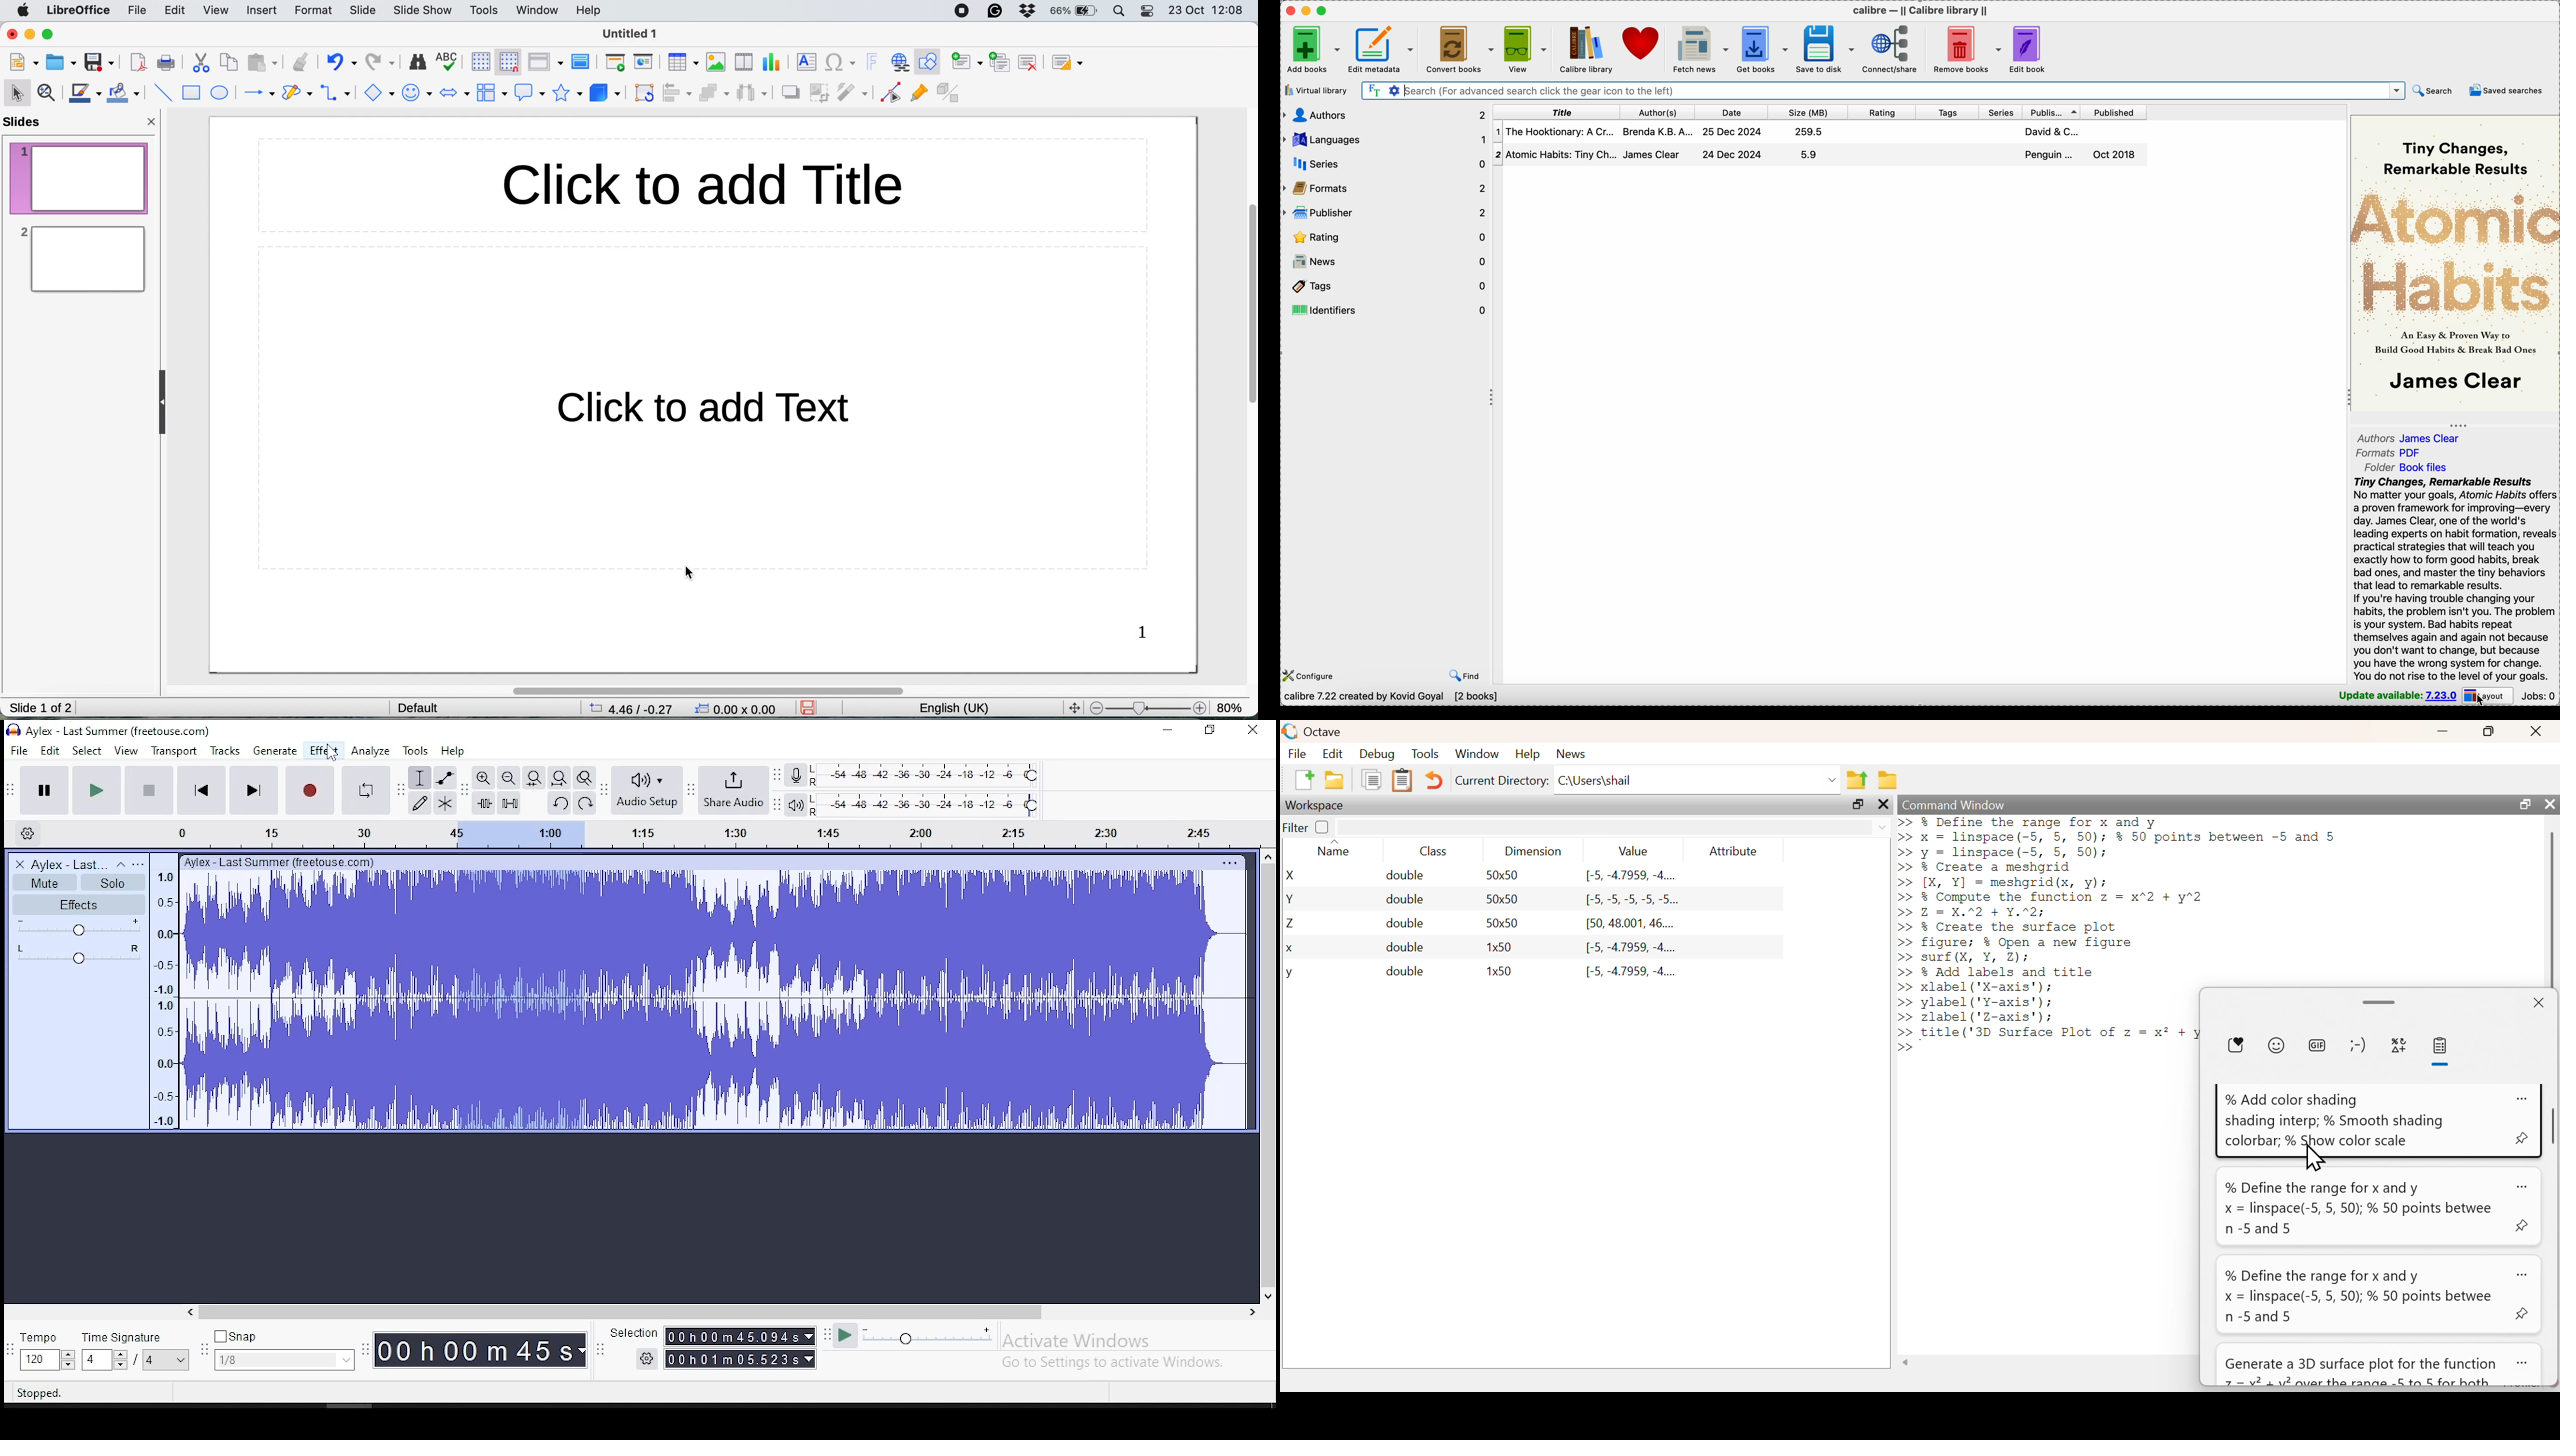 The width and height of the screenshot is (2576, 1456). Describe the element at coordinates (686, 573) in the screenshot. I see `cursor` at that location.